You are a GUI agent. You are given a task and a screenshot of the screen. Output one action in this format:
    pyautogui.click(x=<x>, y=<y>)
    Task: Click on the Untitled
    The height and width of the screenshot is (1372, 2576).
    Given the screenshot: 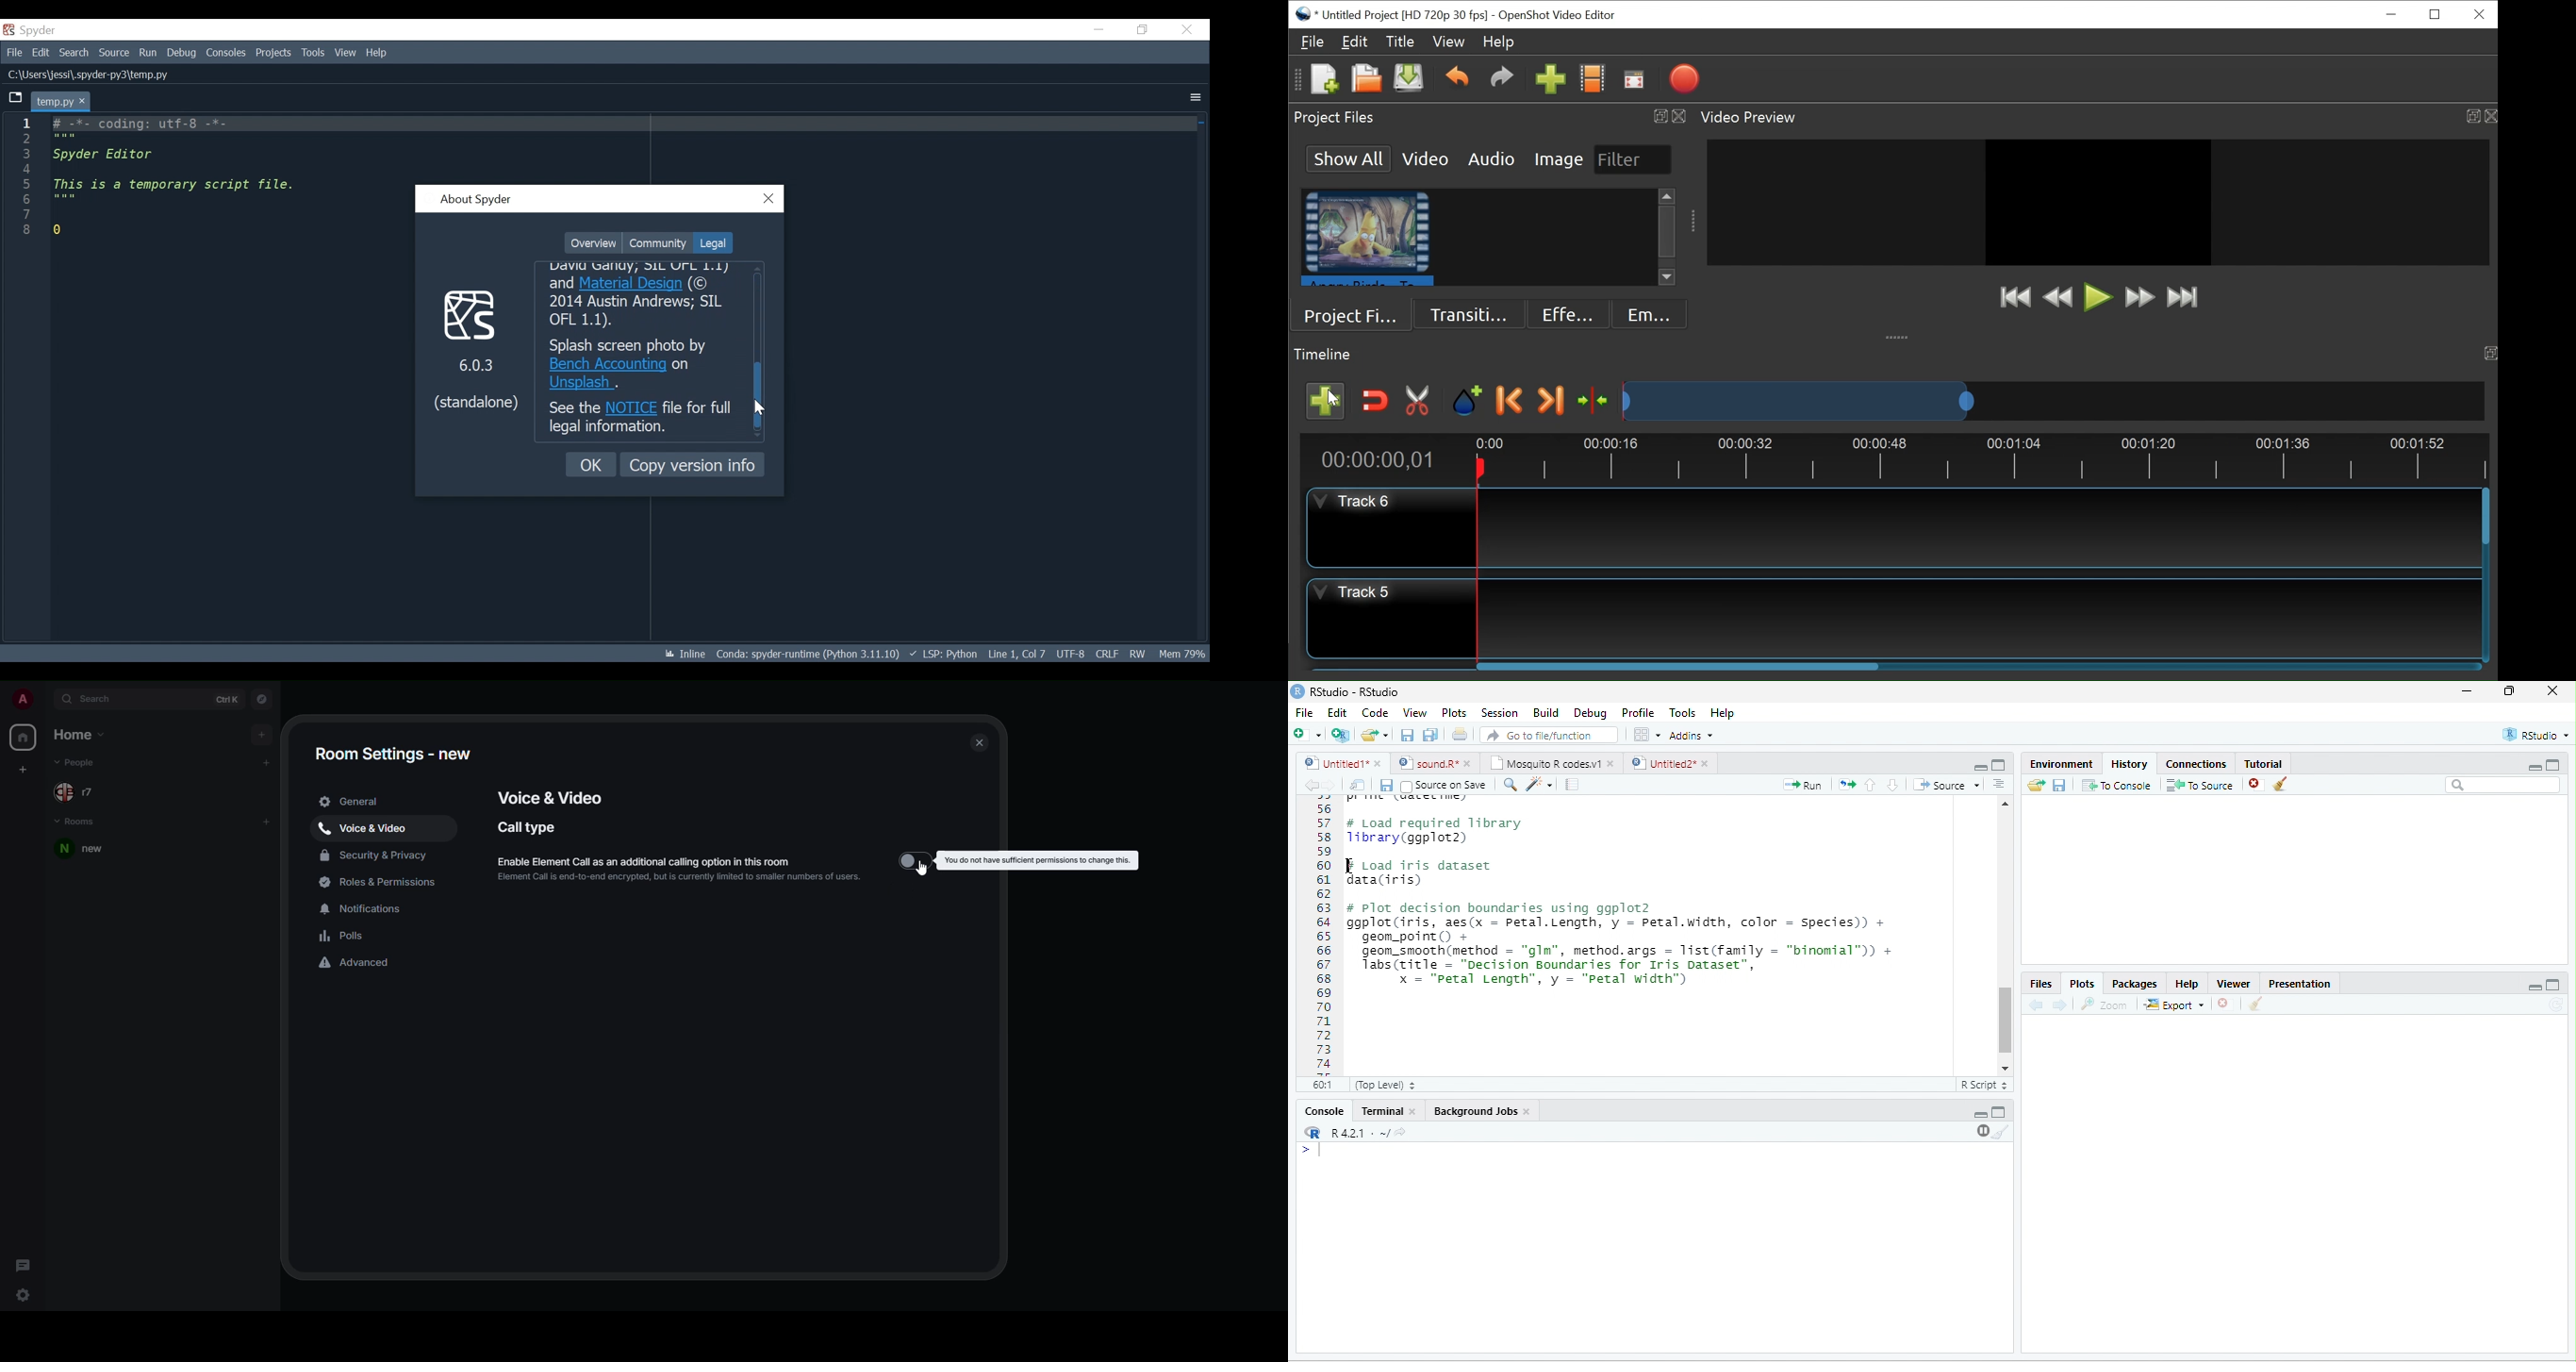 What is the action you would take?
    pyautogui.click(x=1334, y=763)
    